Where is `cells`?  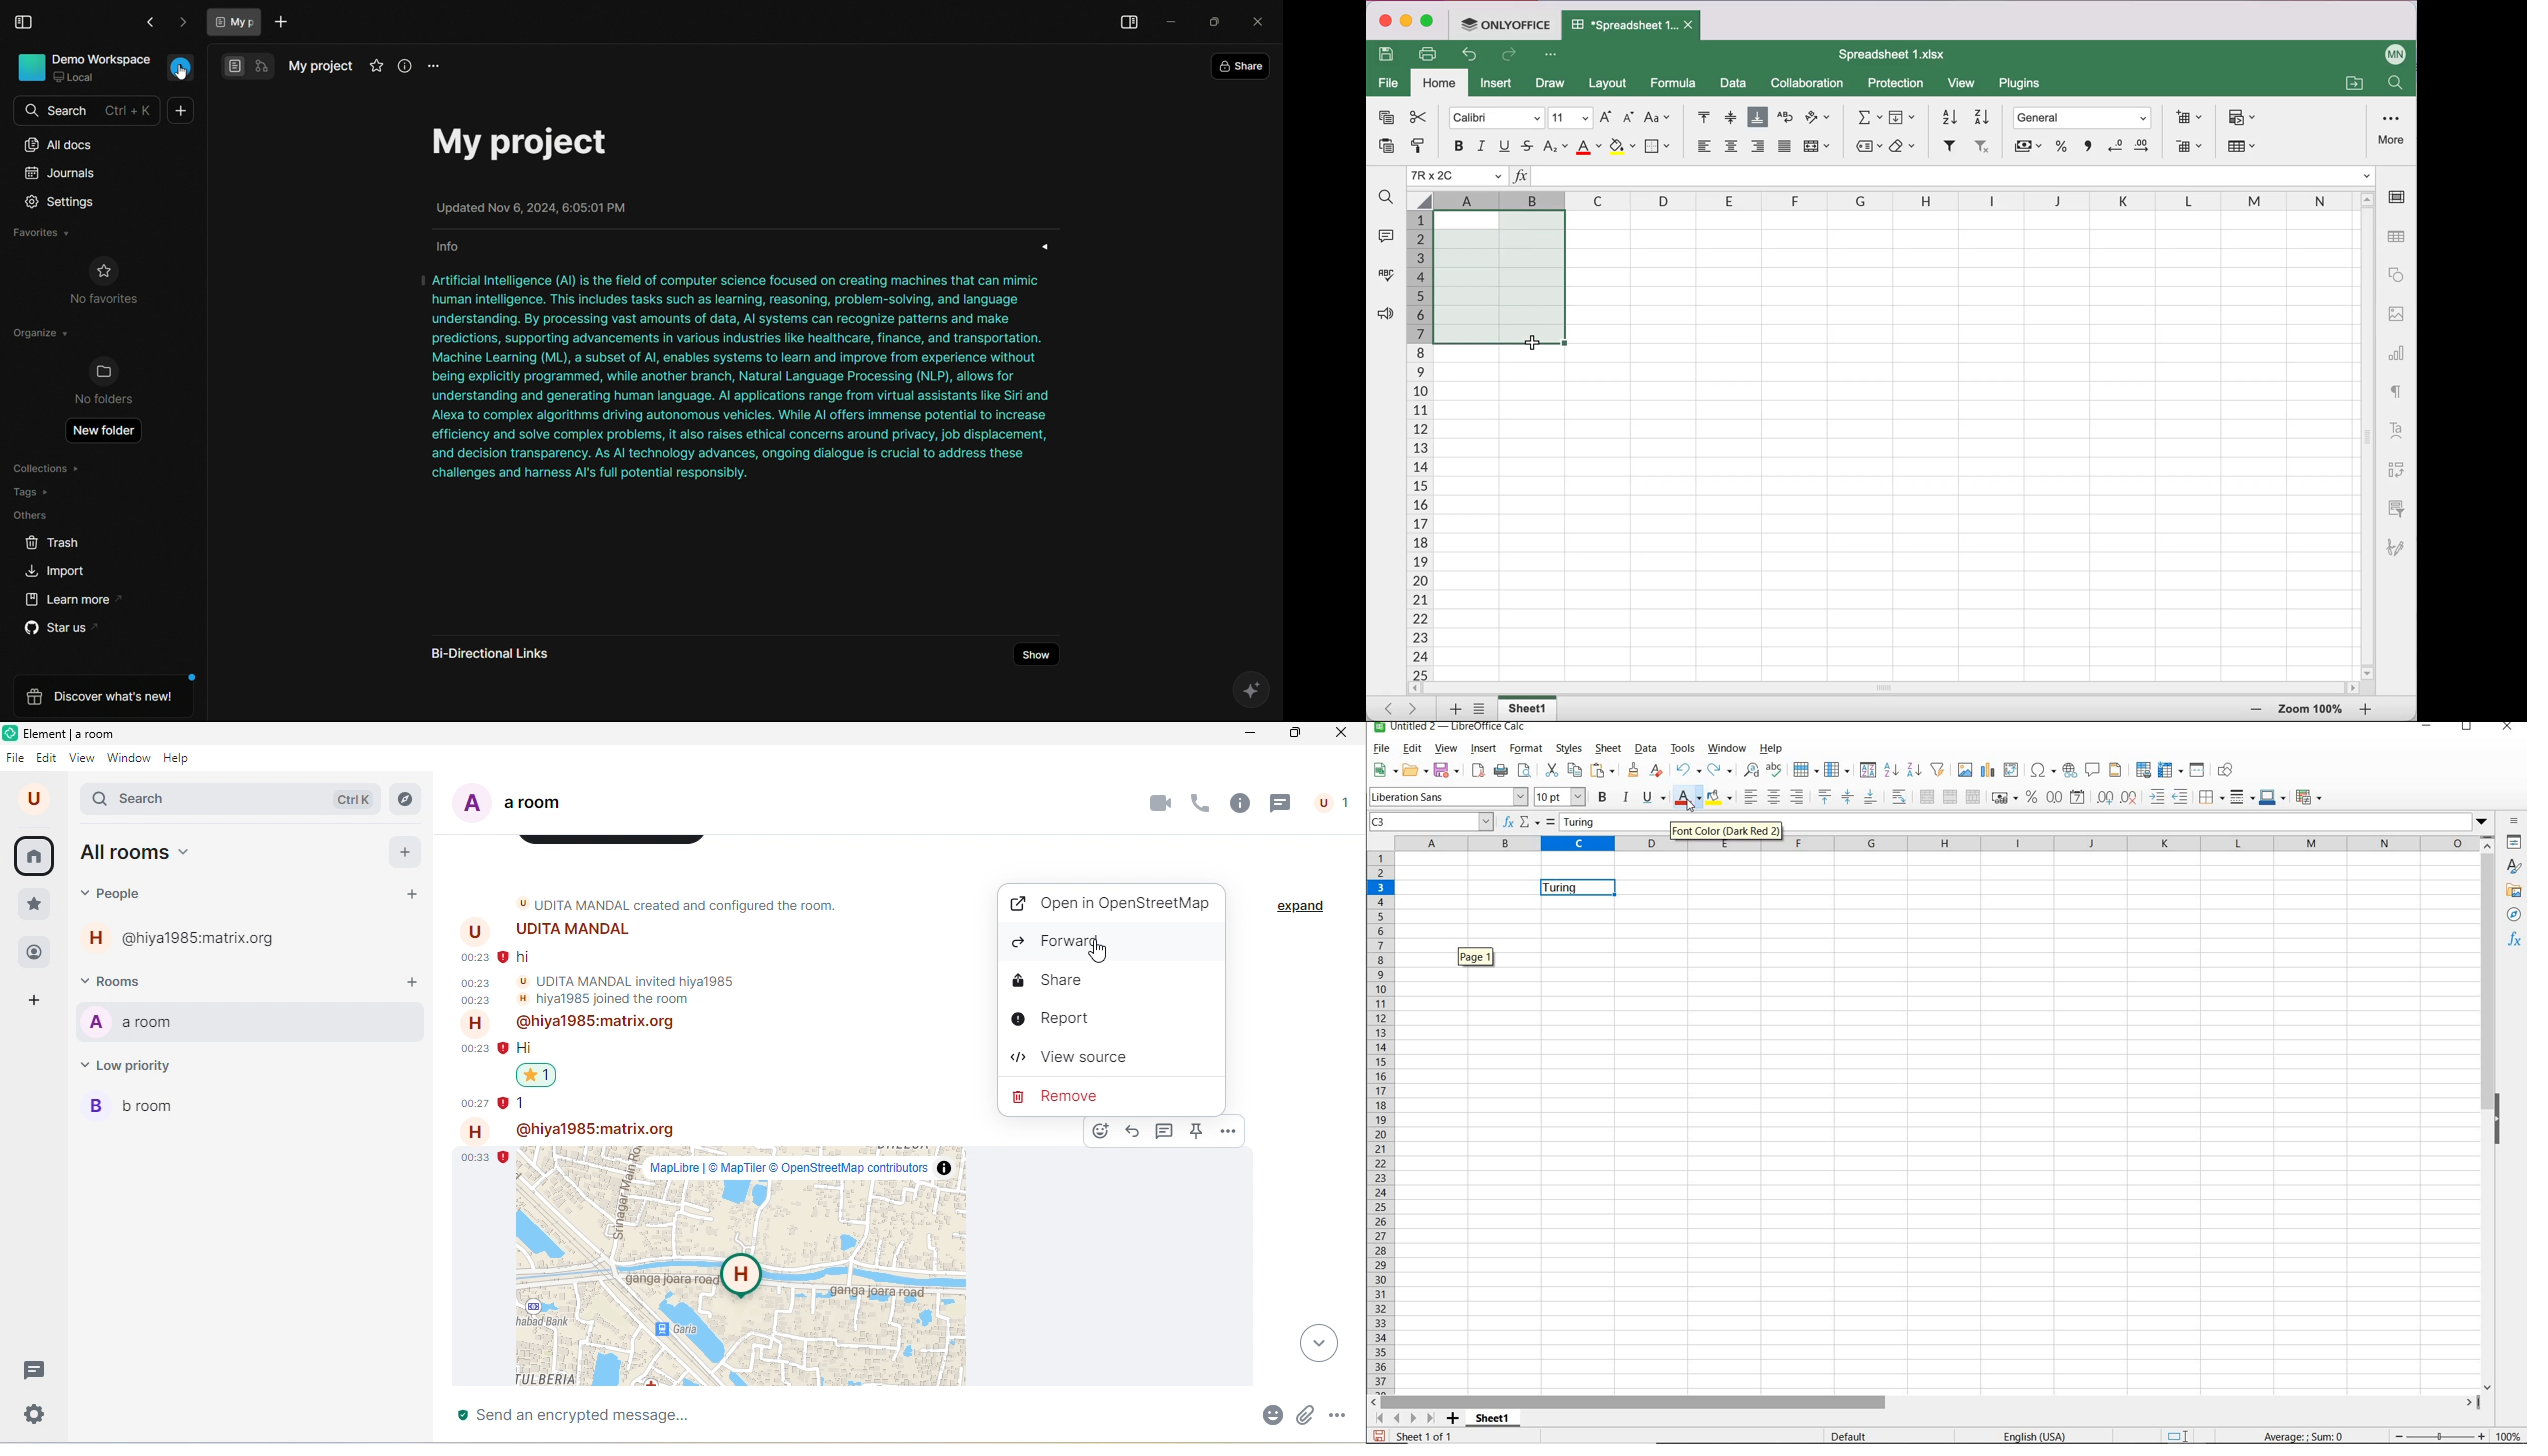 cells is located at coordinates (1986, 444).